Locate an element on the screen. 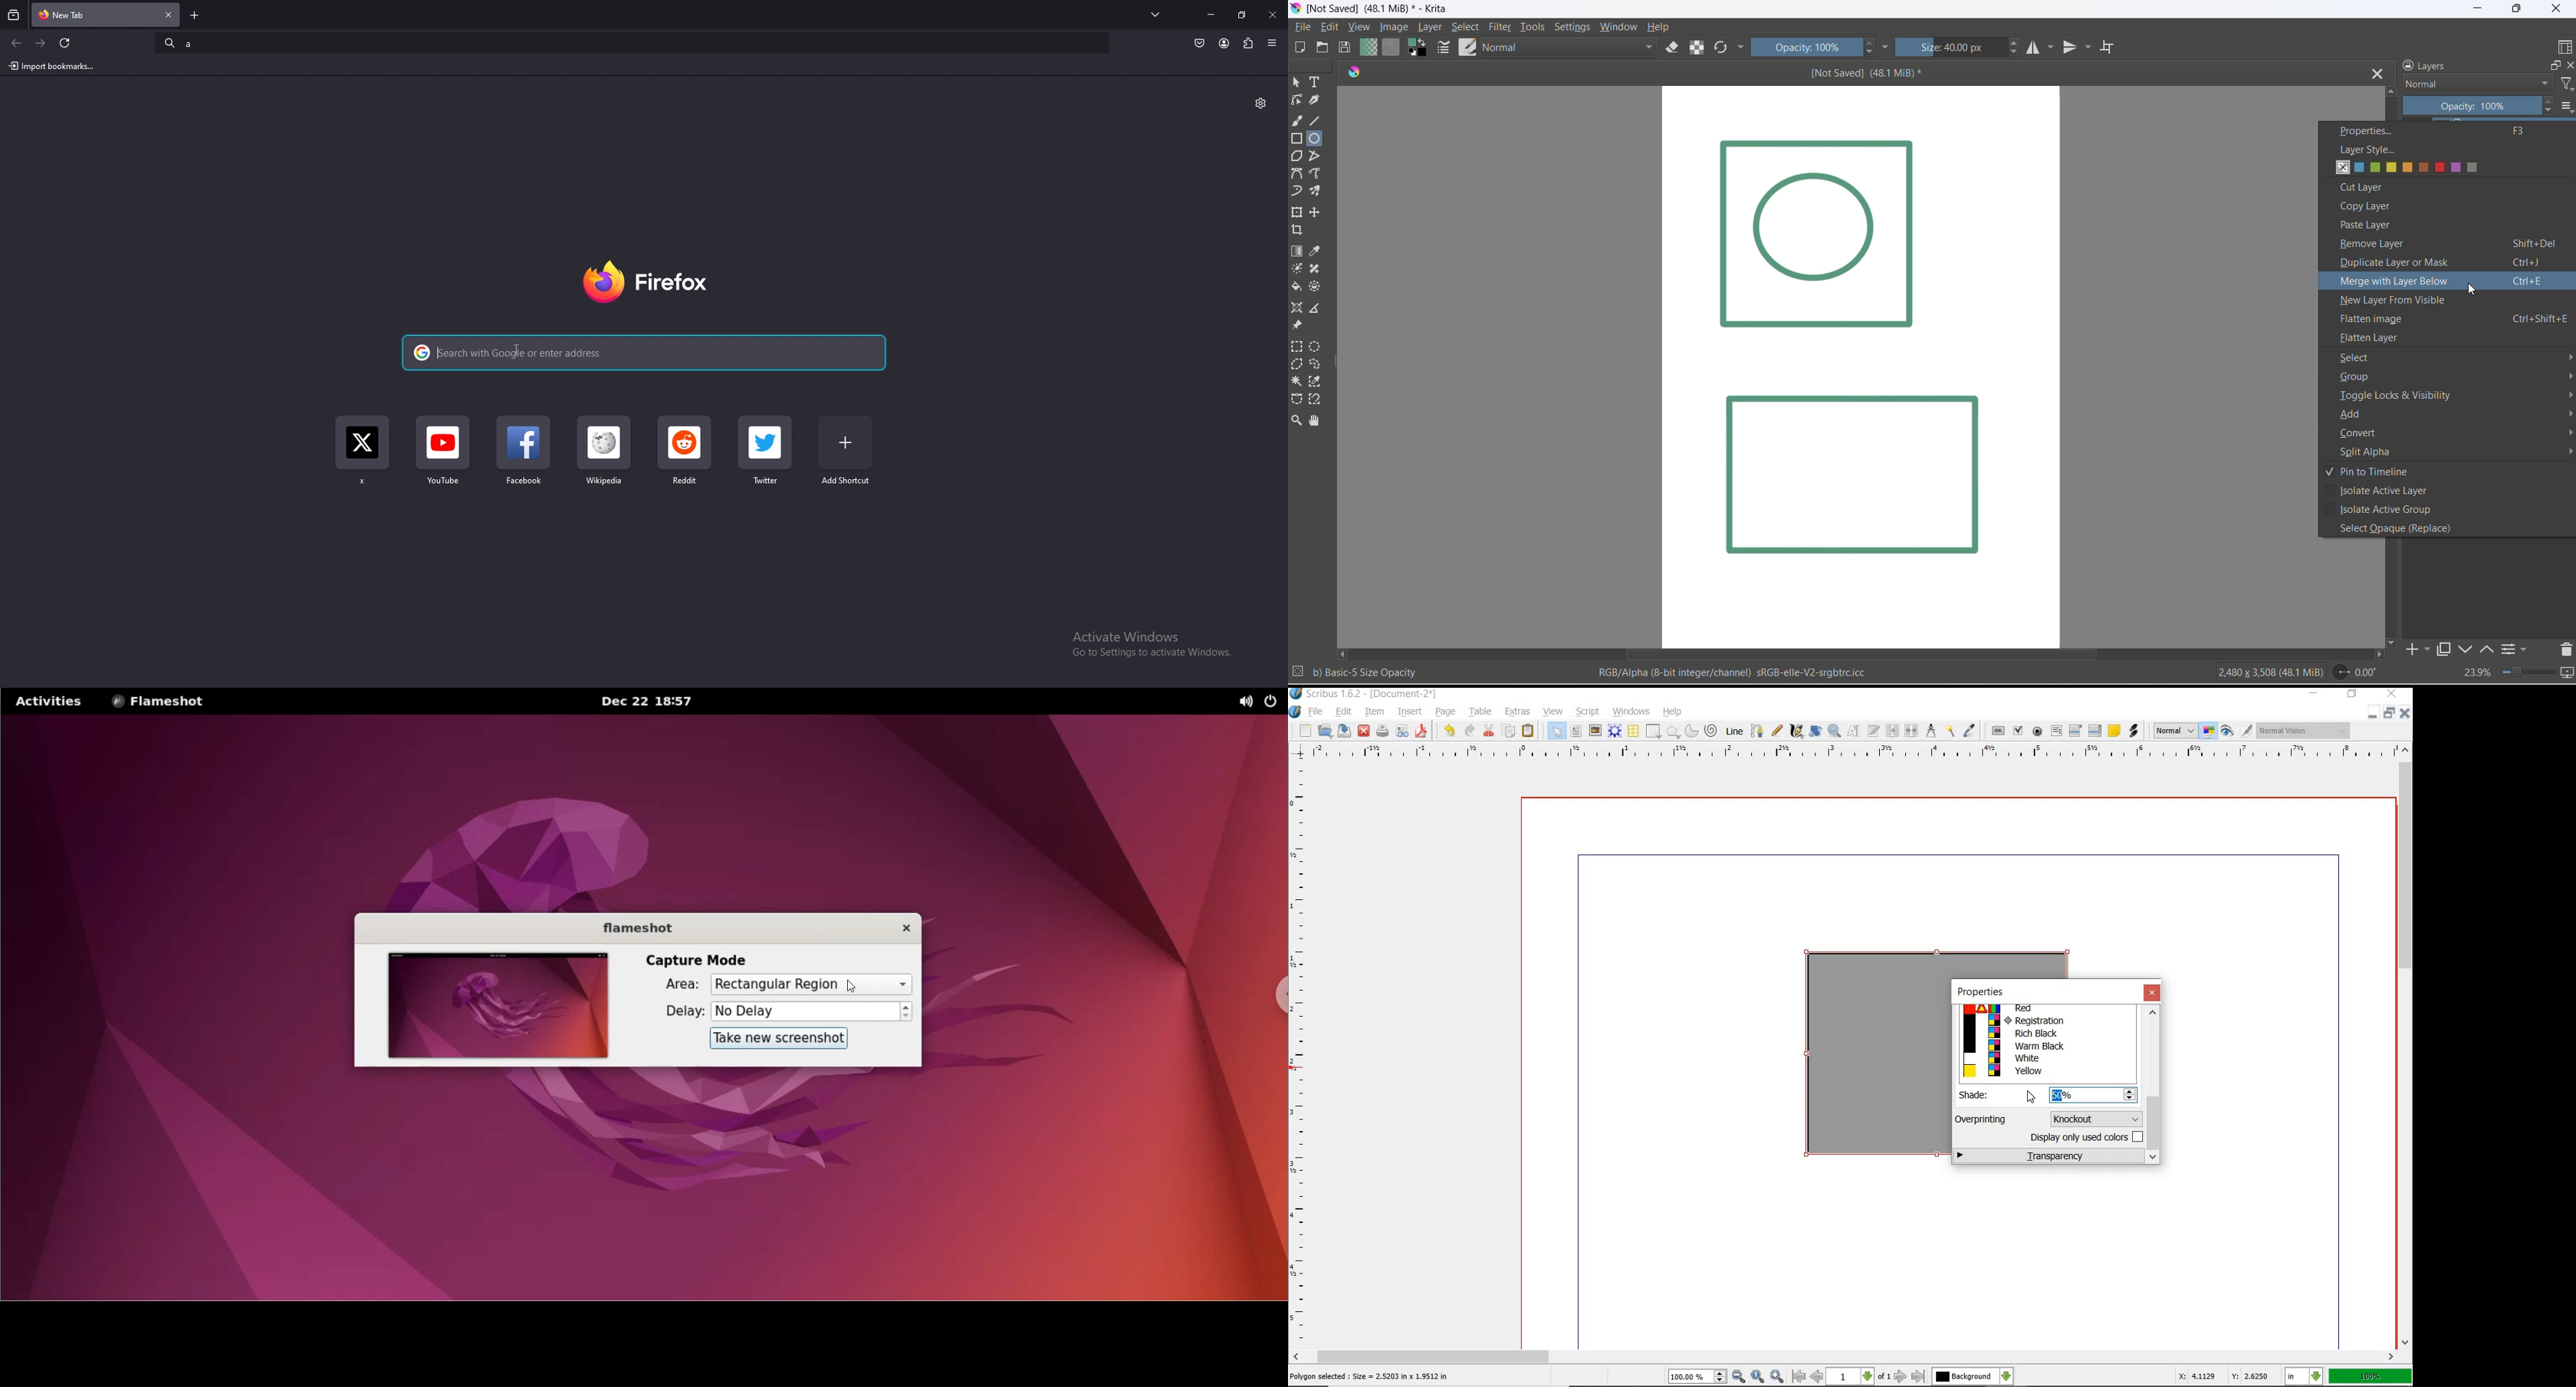 Image resolution: width=2576 pixels, height=1400 pixels. preflight verifier is located at coordinates (1403, 731).